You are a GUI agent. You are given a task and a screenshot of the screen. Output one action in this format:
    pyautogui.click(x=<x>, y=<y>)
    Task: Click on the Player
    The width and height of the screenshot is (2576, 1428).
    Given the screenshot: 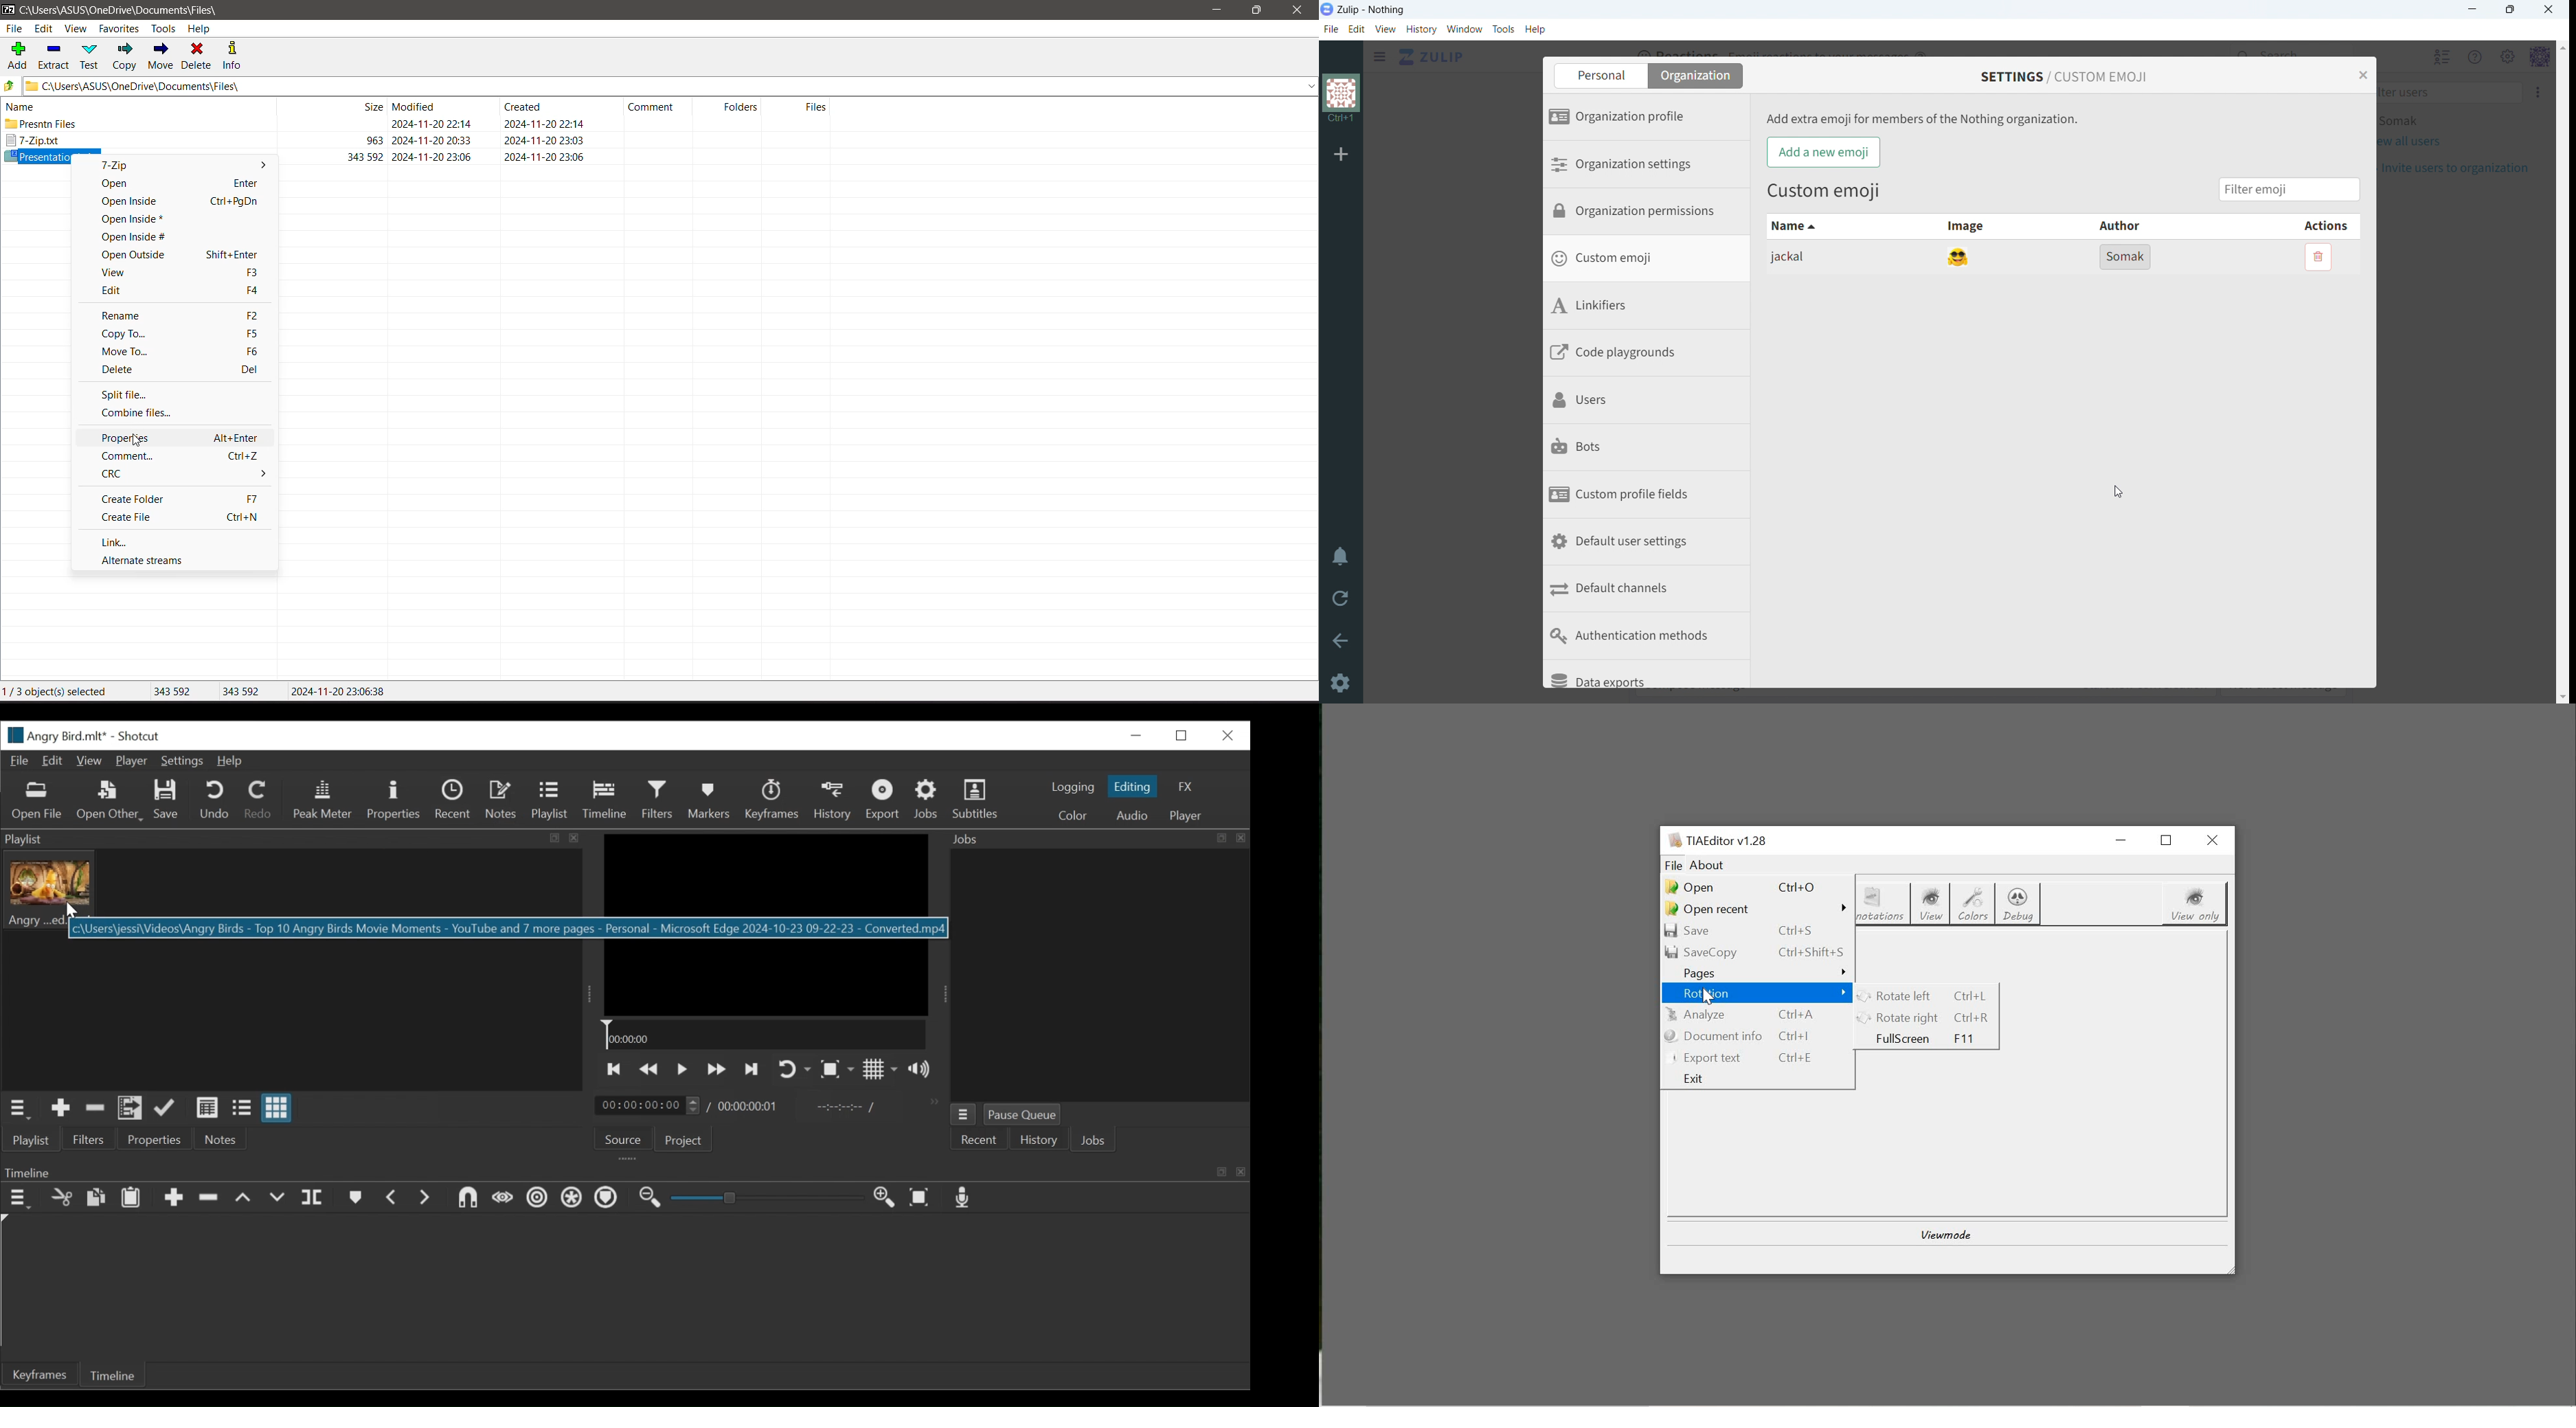 What is the action you would take?
    pyautogui.click(x=132, y=761)
    